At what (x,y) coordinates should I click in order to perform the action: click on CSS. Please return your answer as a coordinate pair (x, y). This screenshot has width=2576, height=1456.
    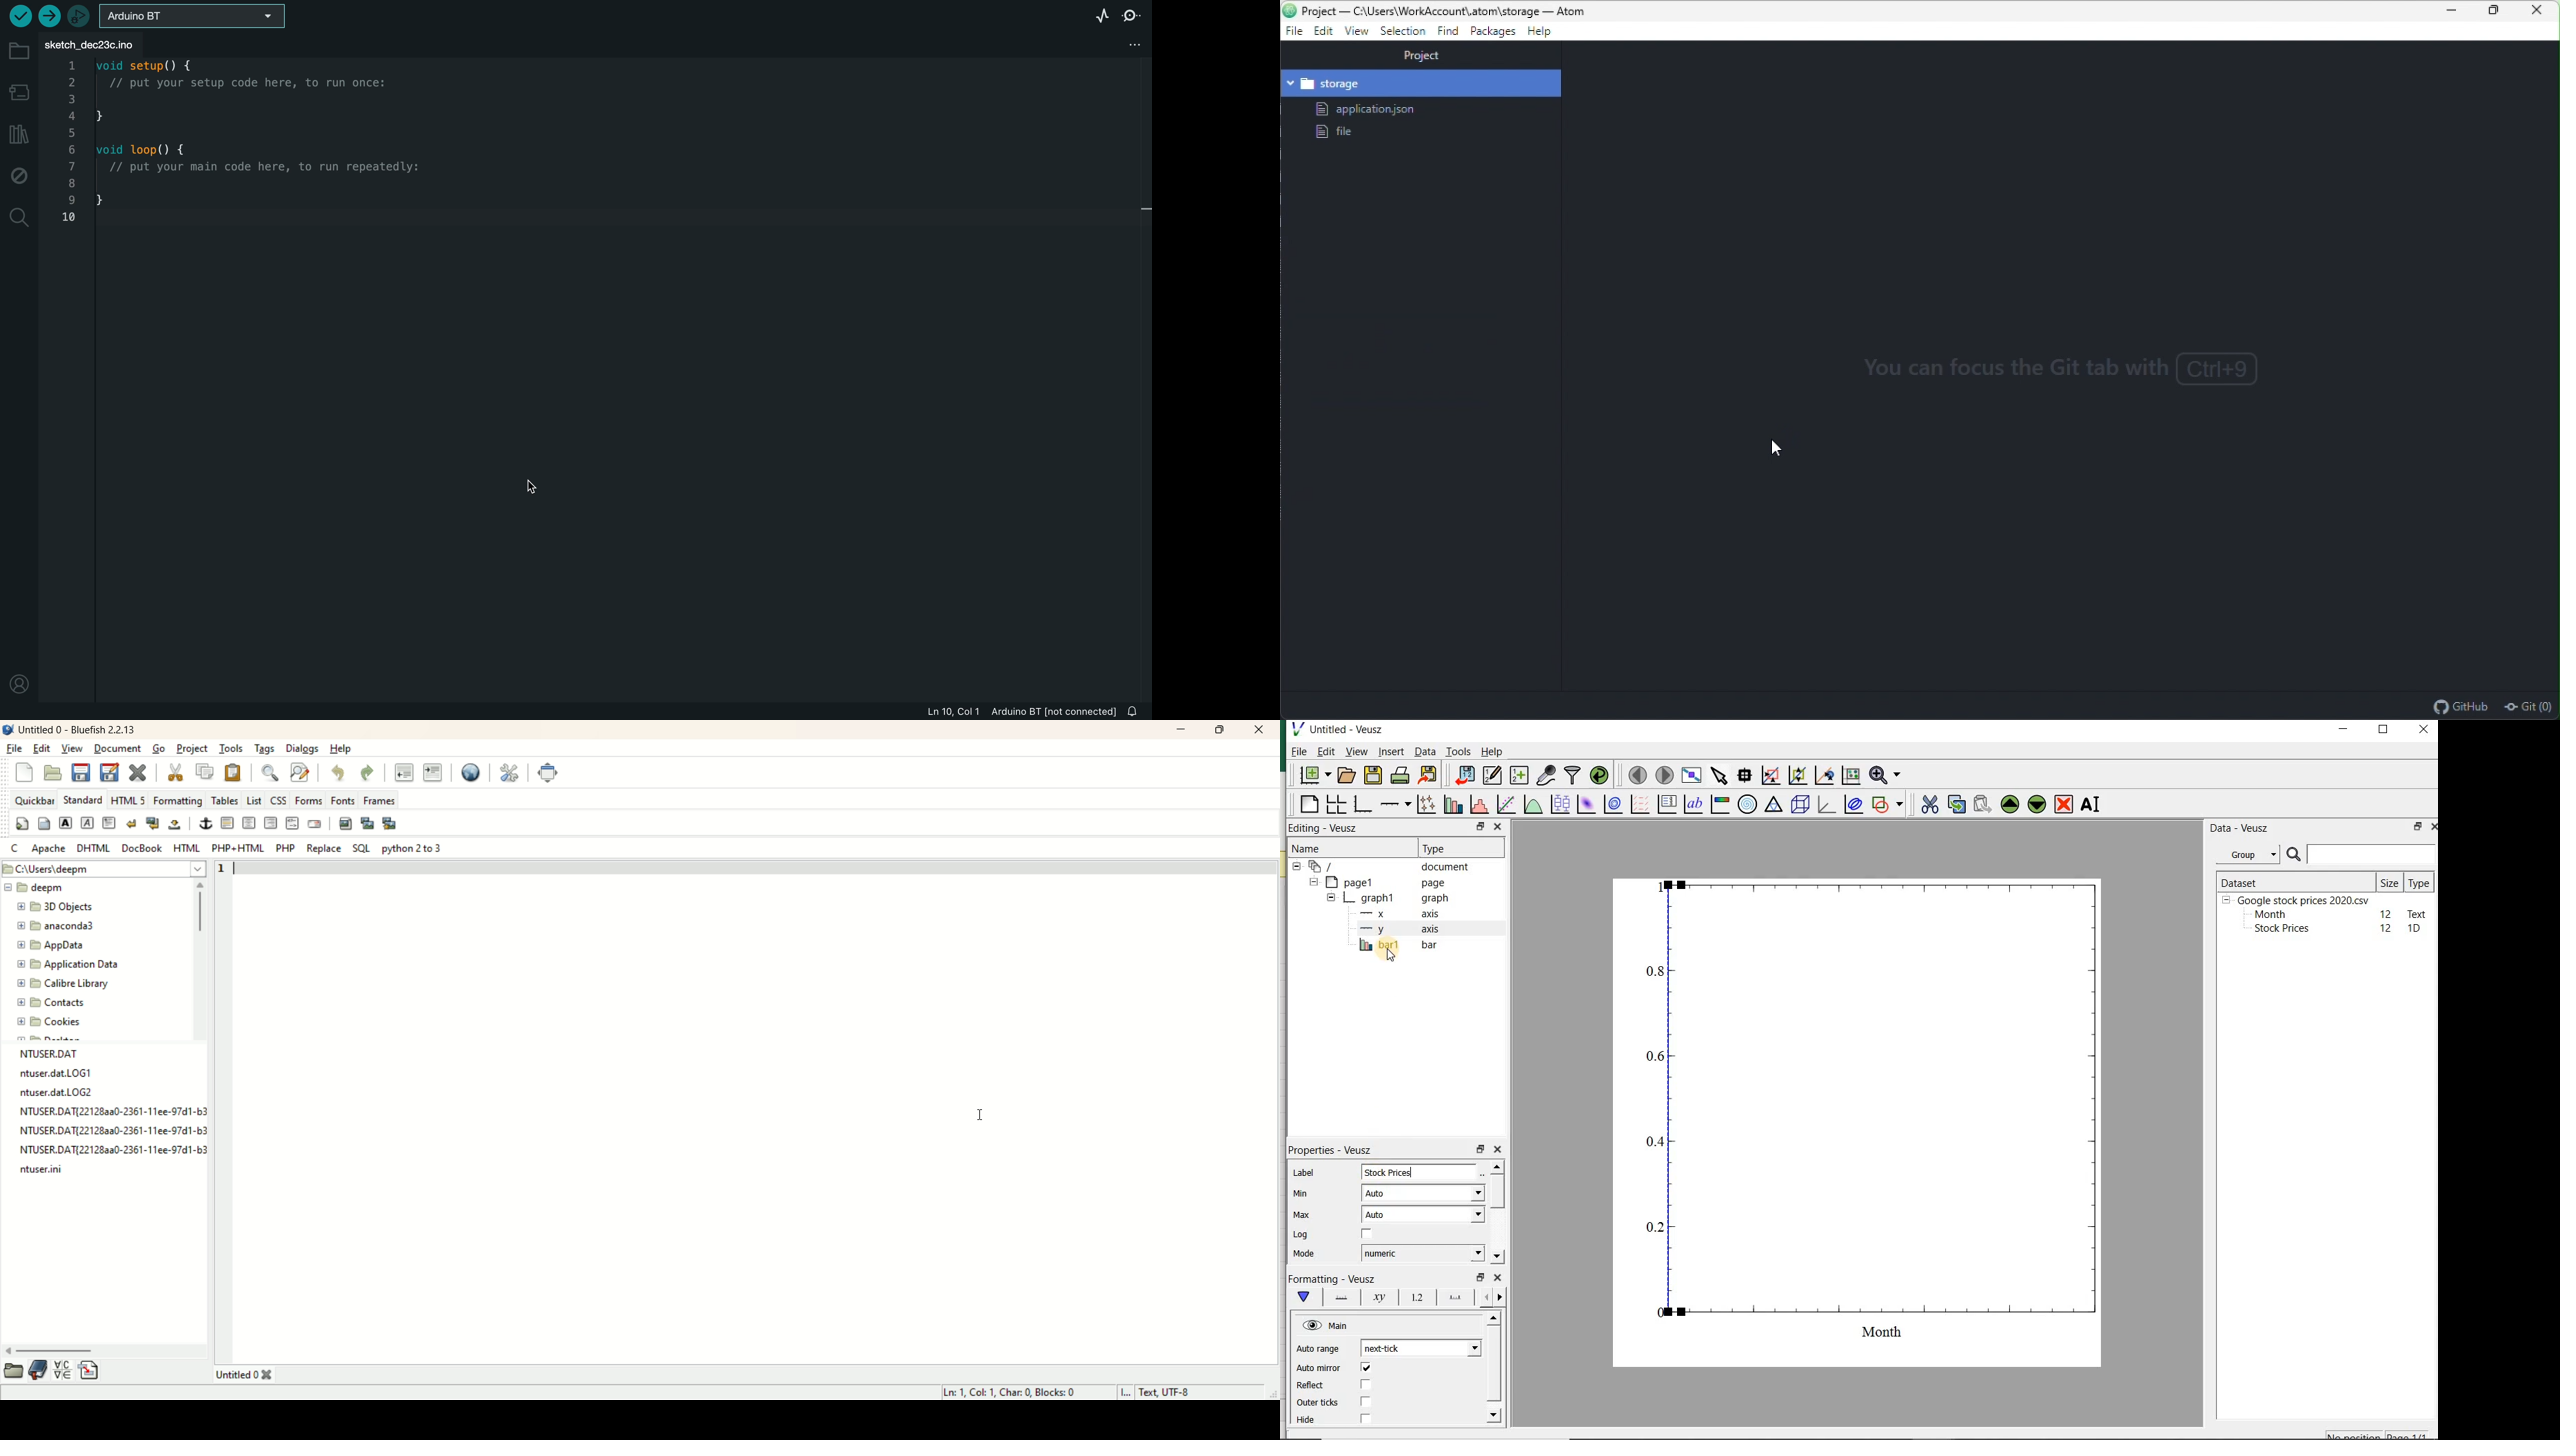
    Looking at the image, I should click on (280, 801).